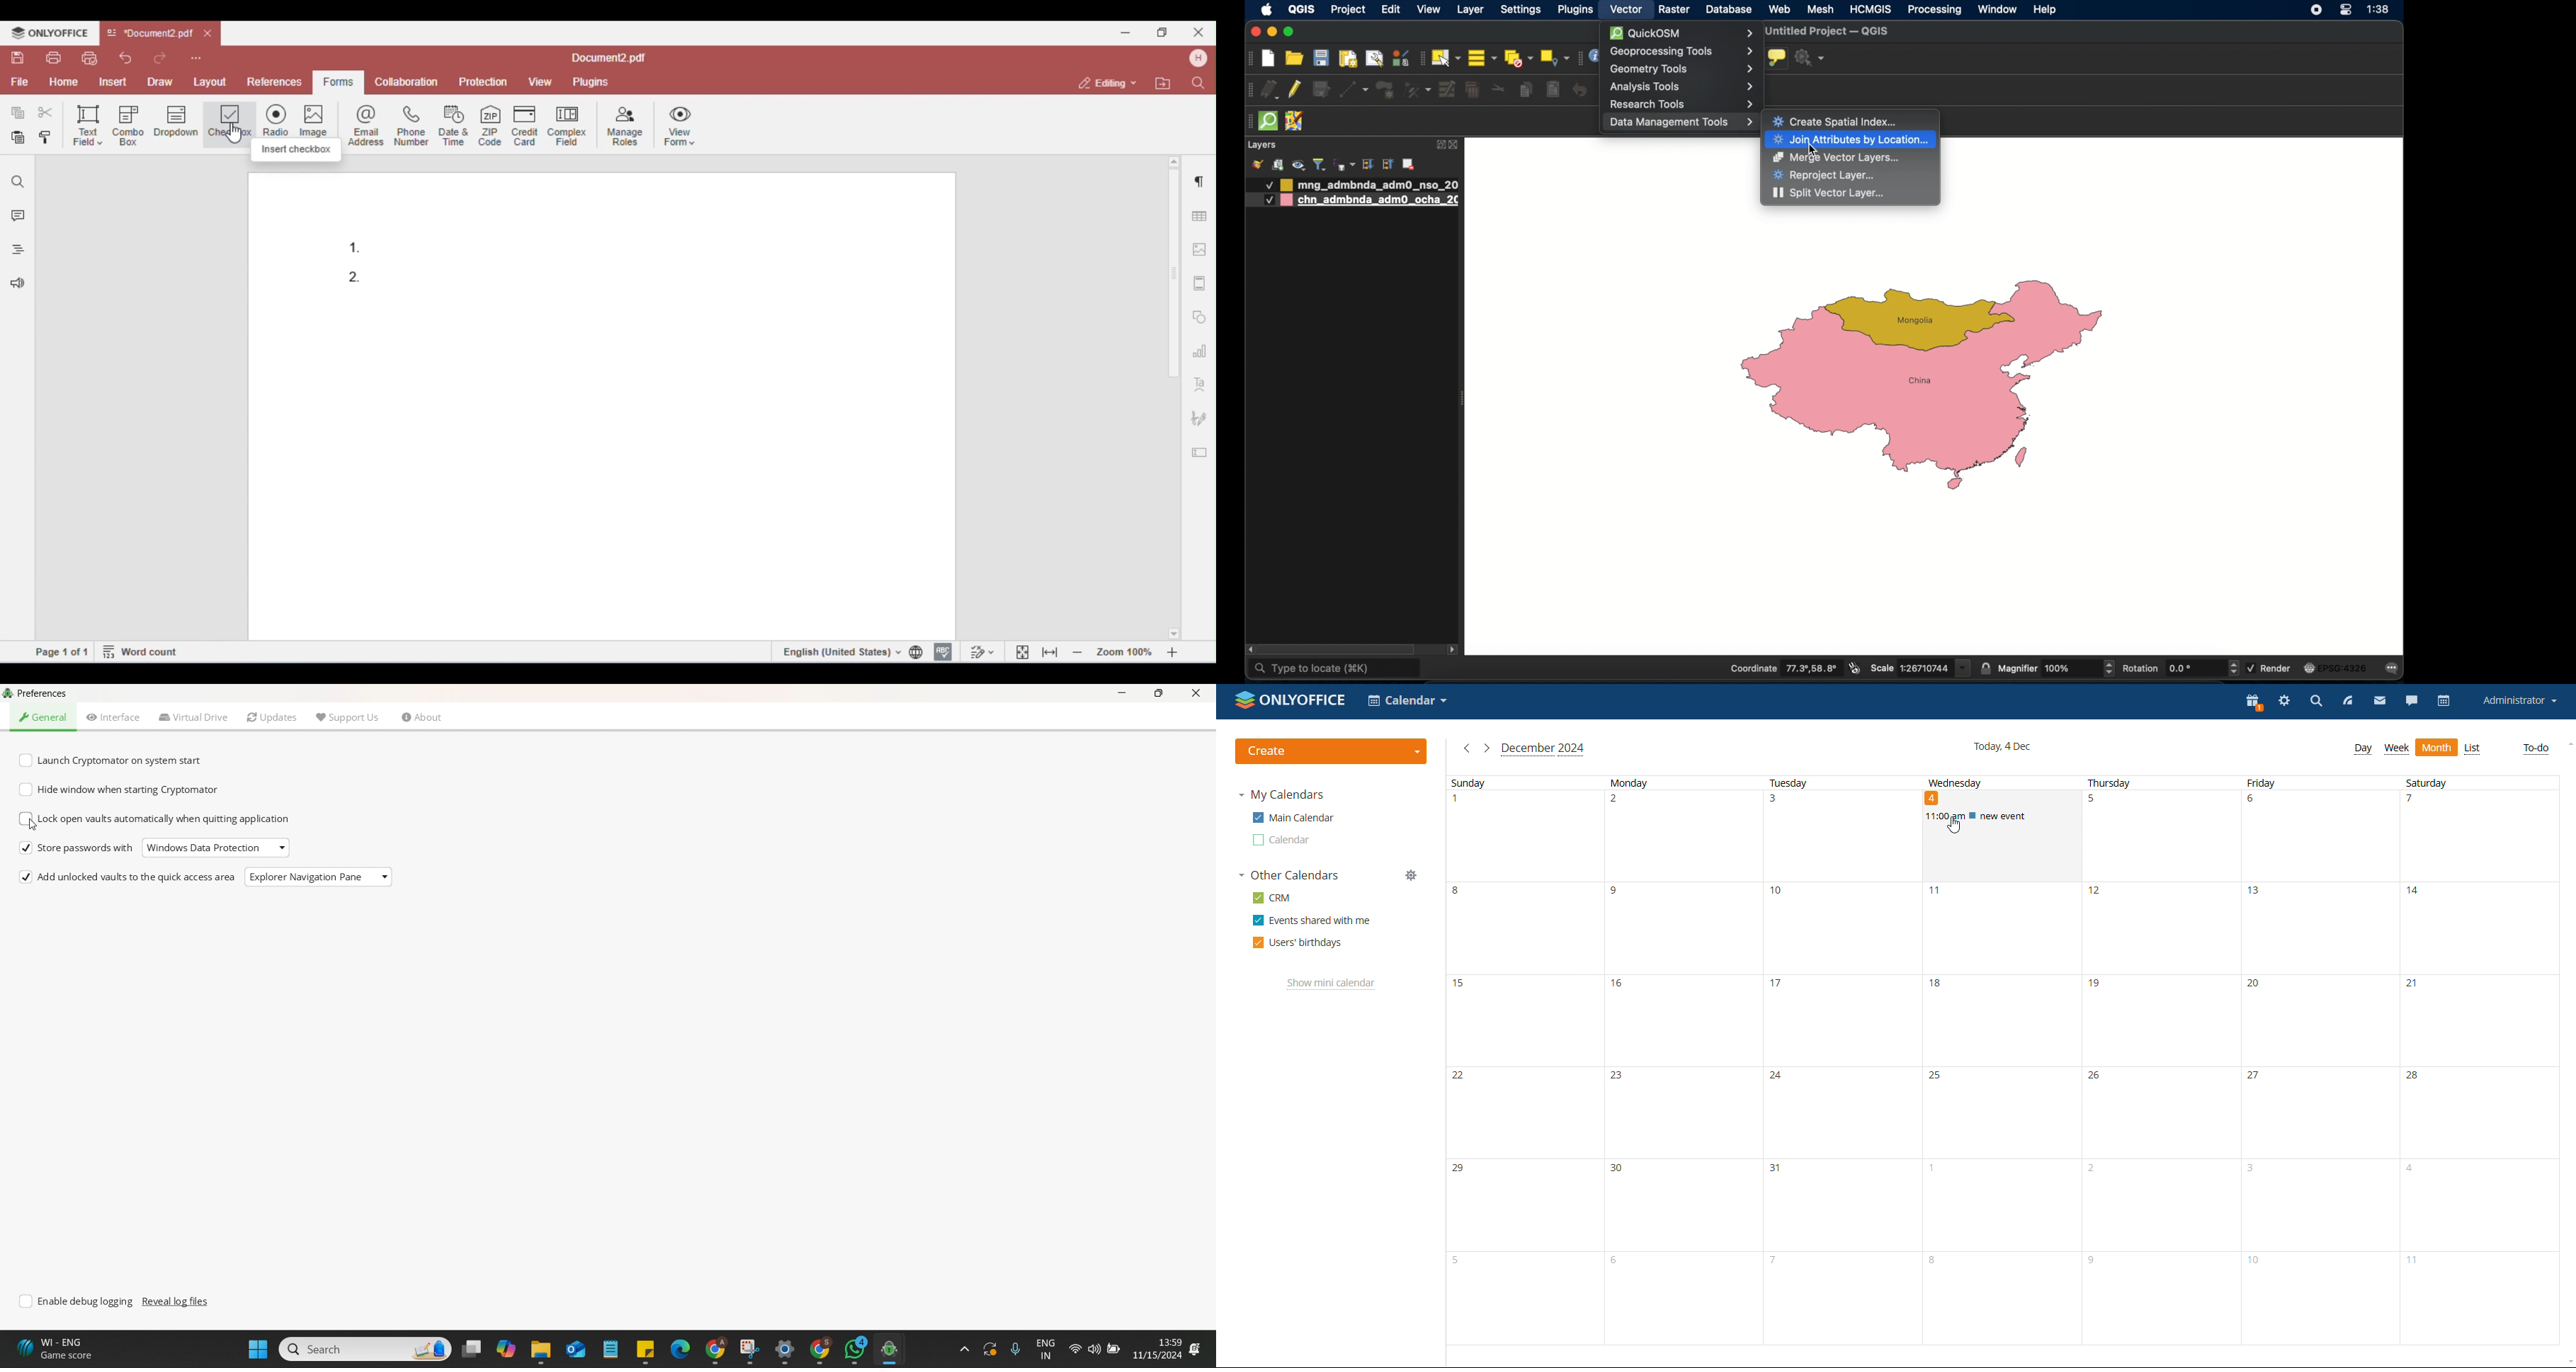 The height and width of the screenshot is (1372, 2576). What do you see at coordinates (1323, 89) in the screenshot?
I see `save edits` at bounding box center [1323, 89].